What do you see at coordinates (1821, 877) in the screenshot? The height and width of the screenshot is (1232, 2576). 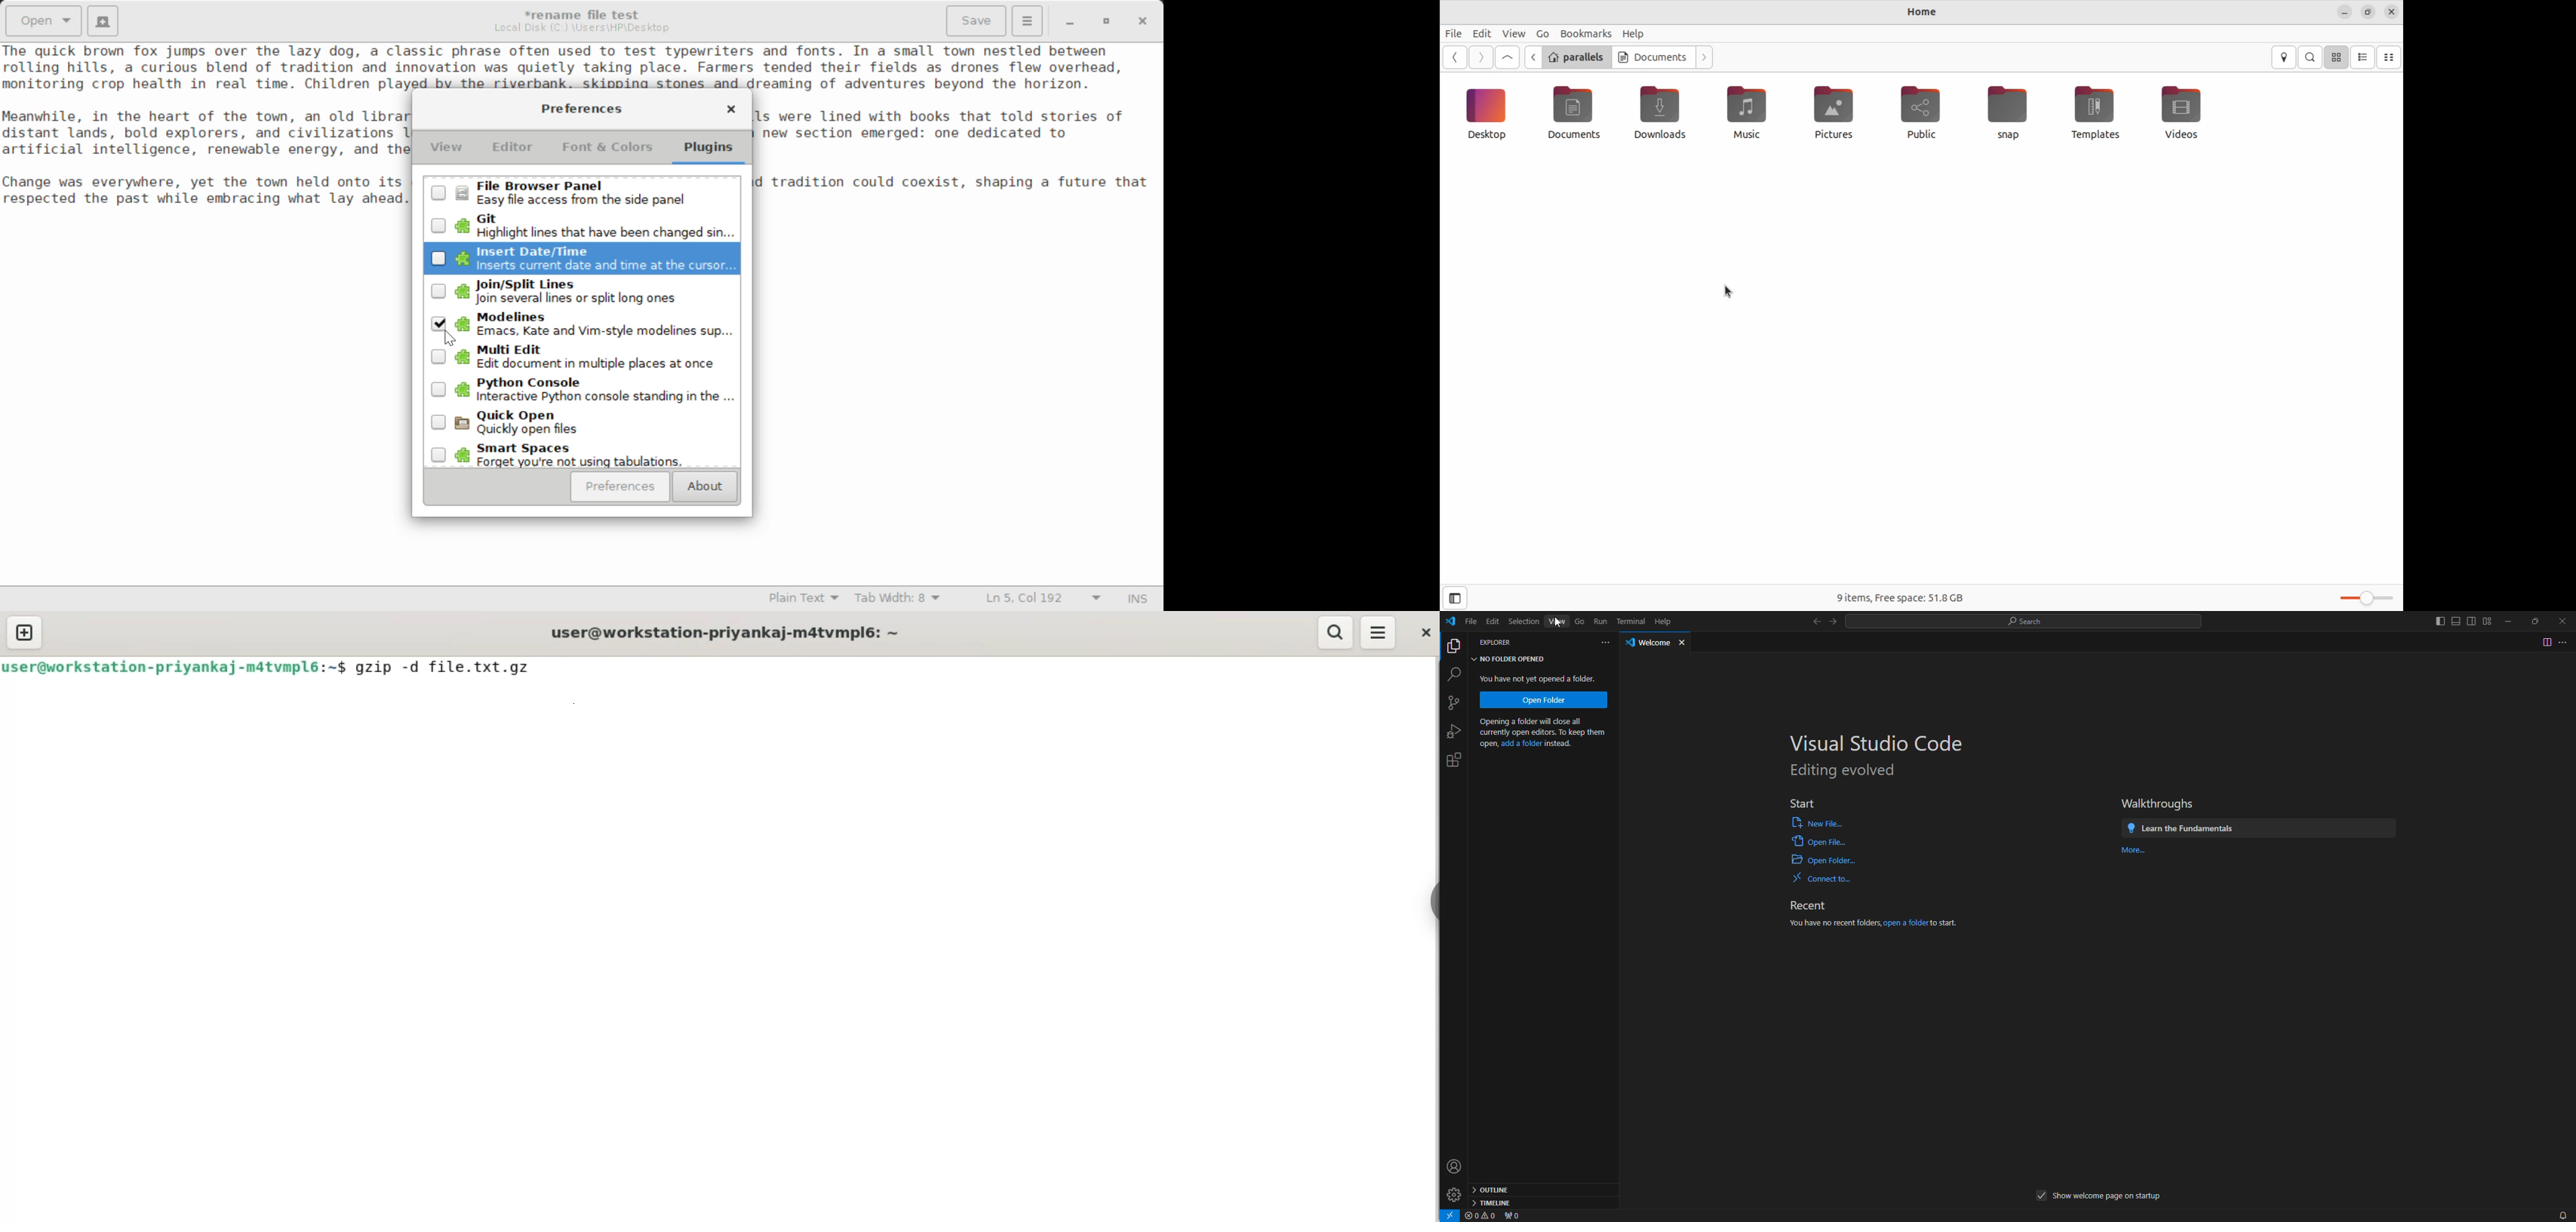 I see `Connect to` at bounding box center [1821, 877].